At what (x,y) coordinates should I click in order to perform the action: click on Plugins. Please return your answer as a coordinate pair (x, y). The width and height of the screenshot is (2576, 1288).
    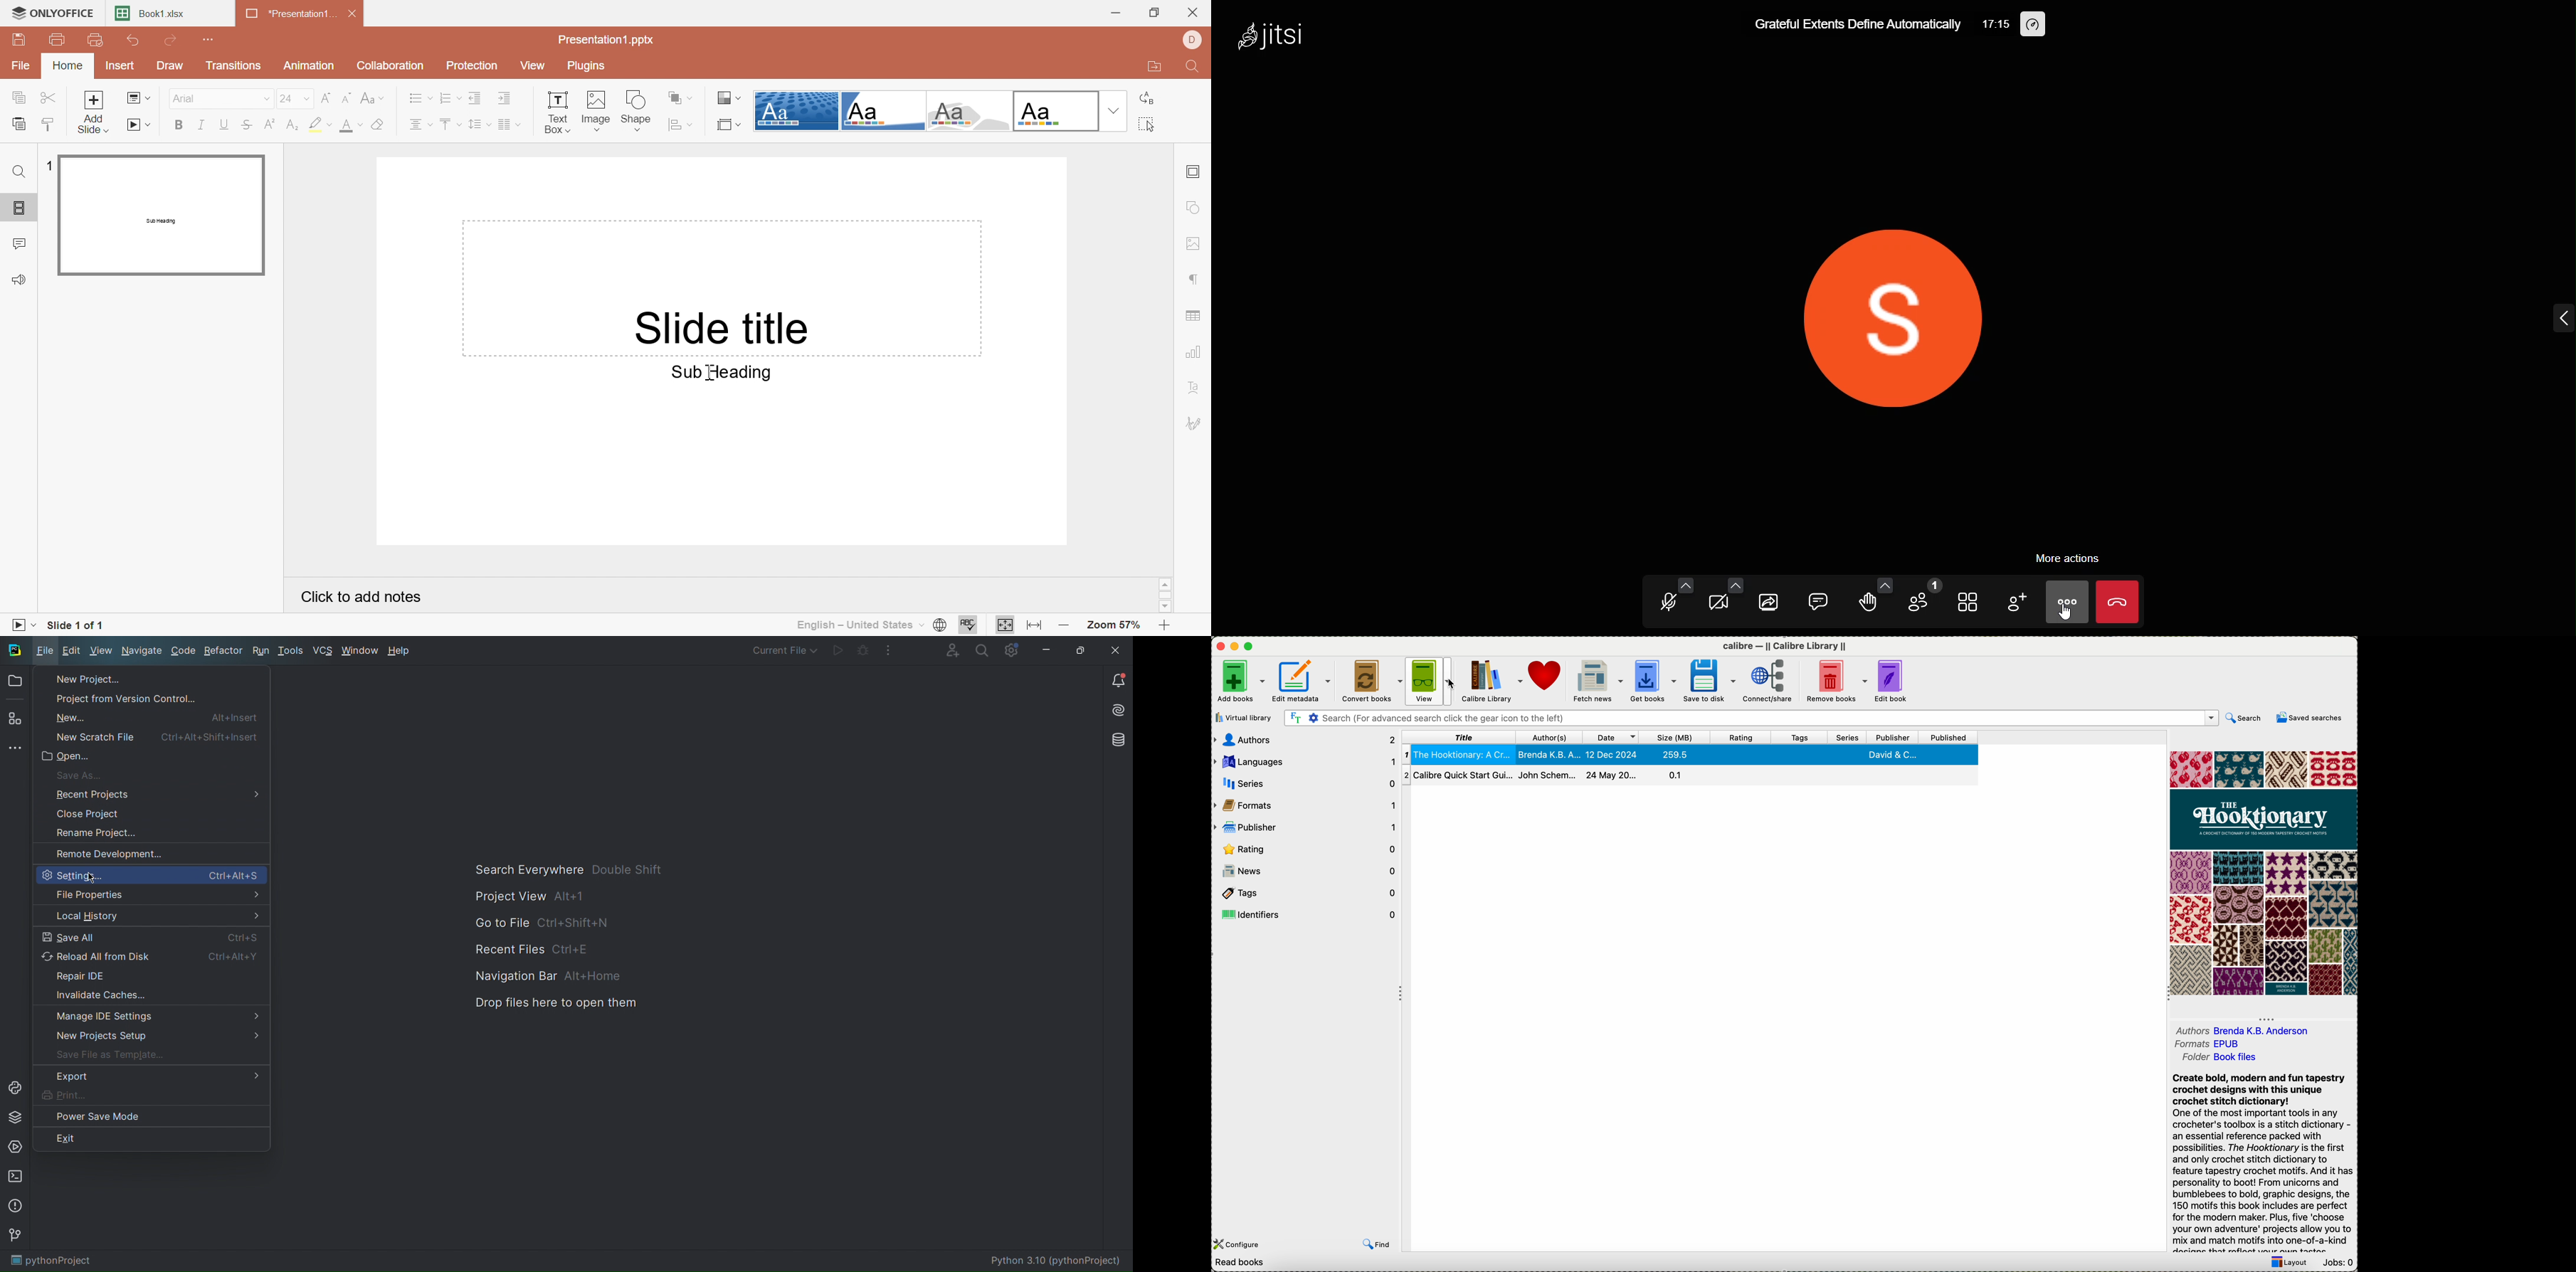
    Looking at the image, I should click on (593, 67).